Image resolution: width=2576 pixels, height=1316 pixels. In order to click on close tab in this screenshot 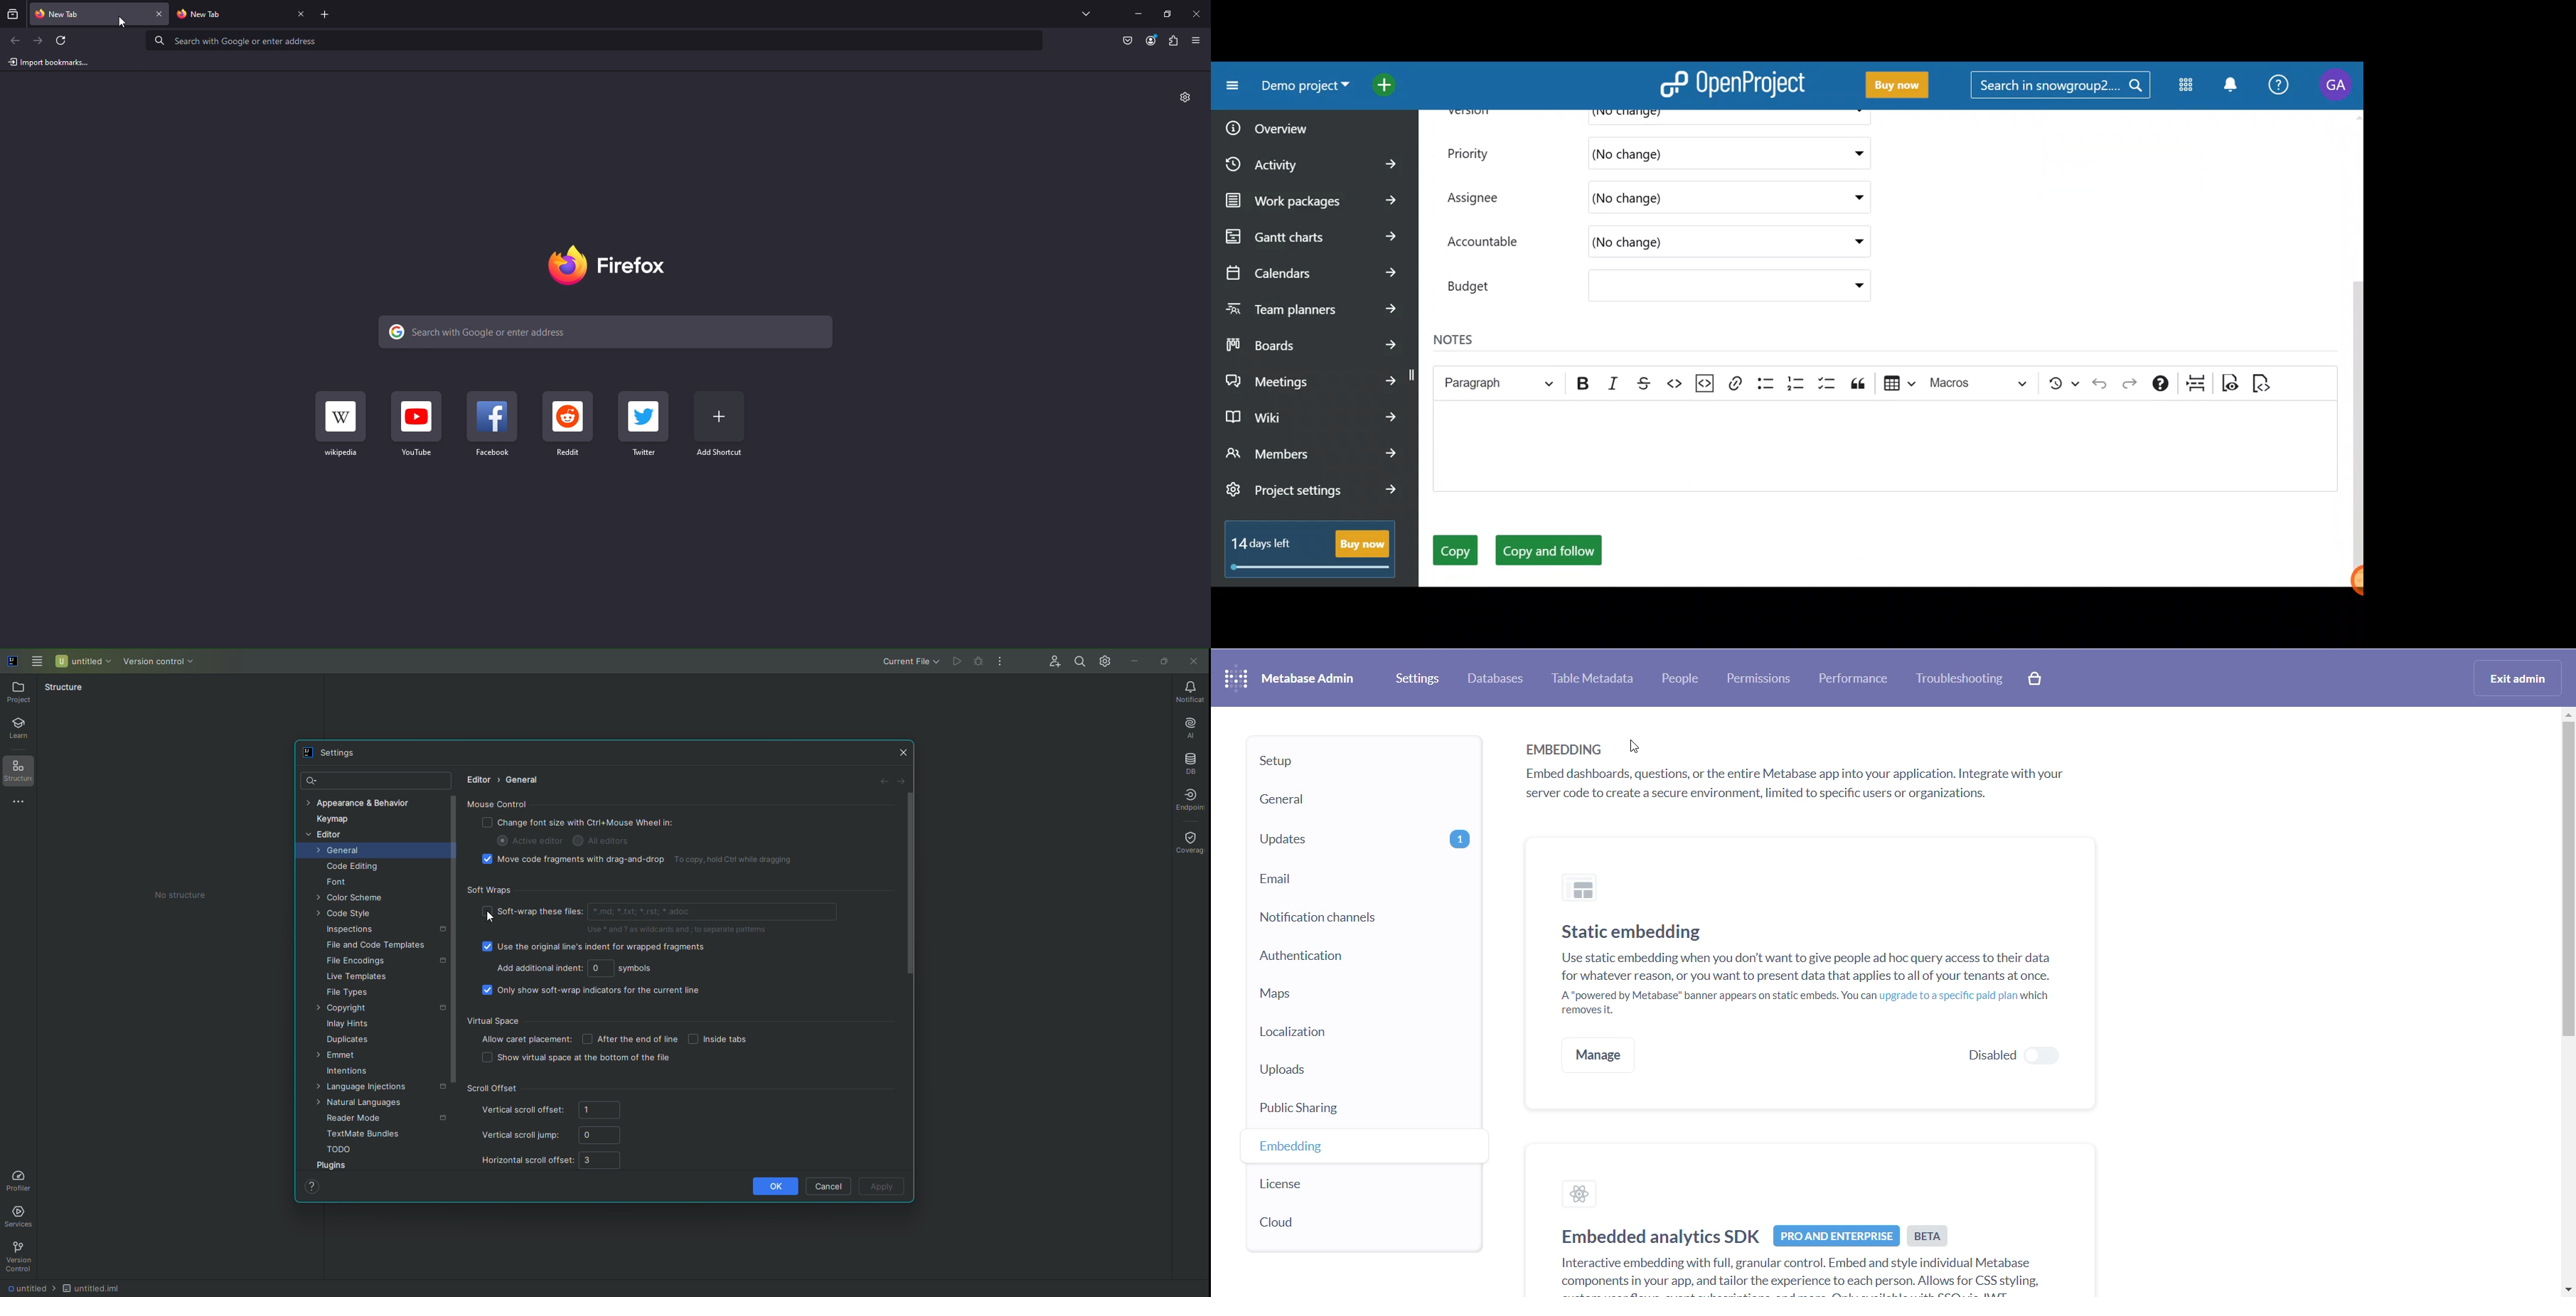, I will do `click(302, 15)`.